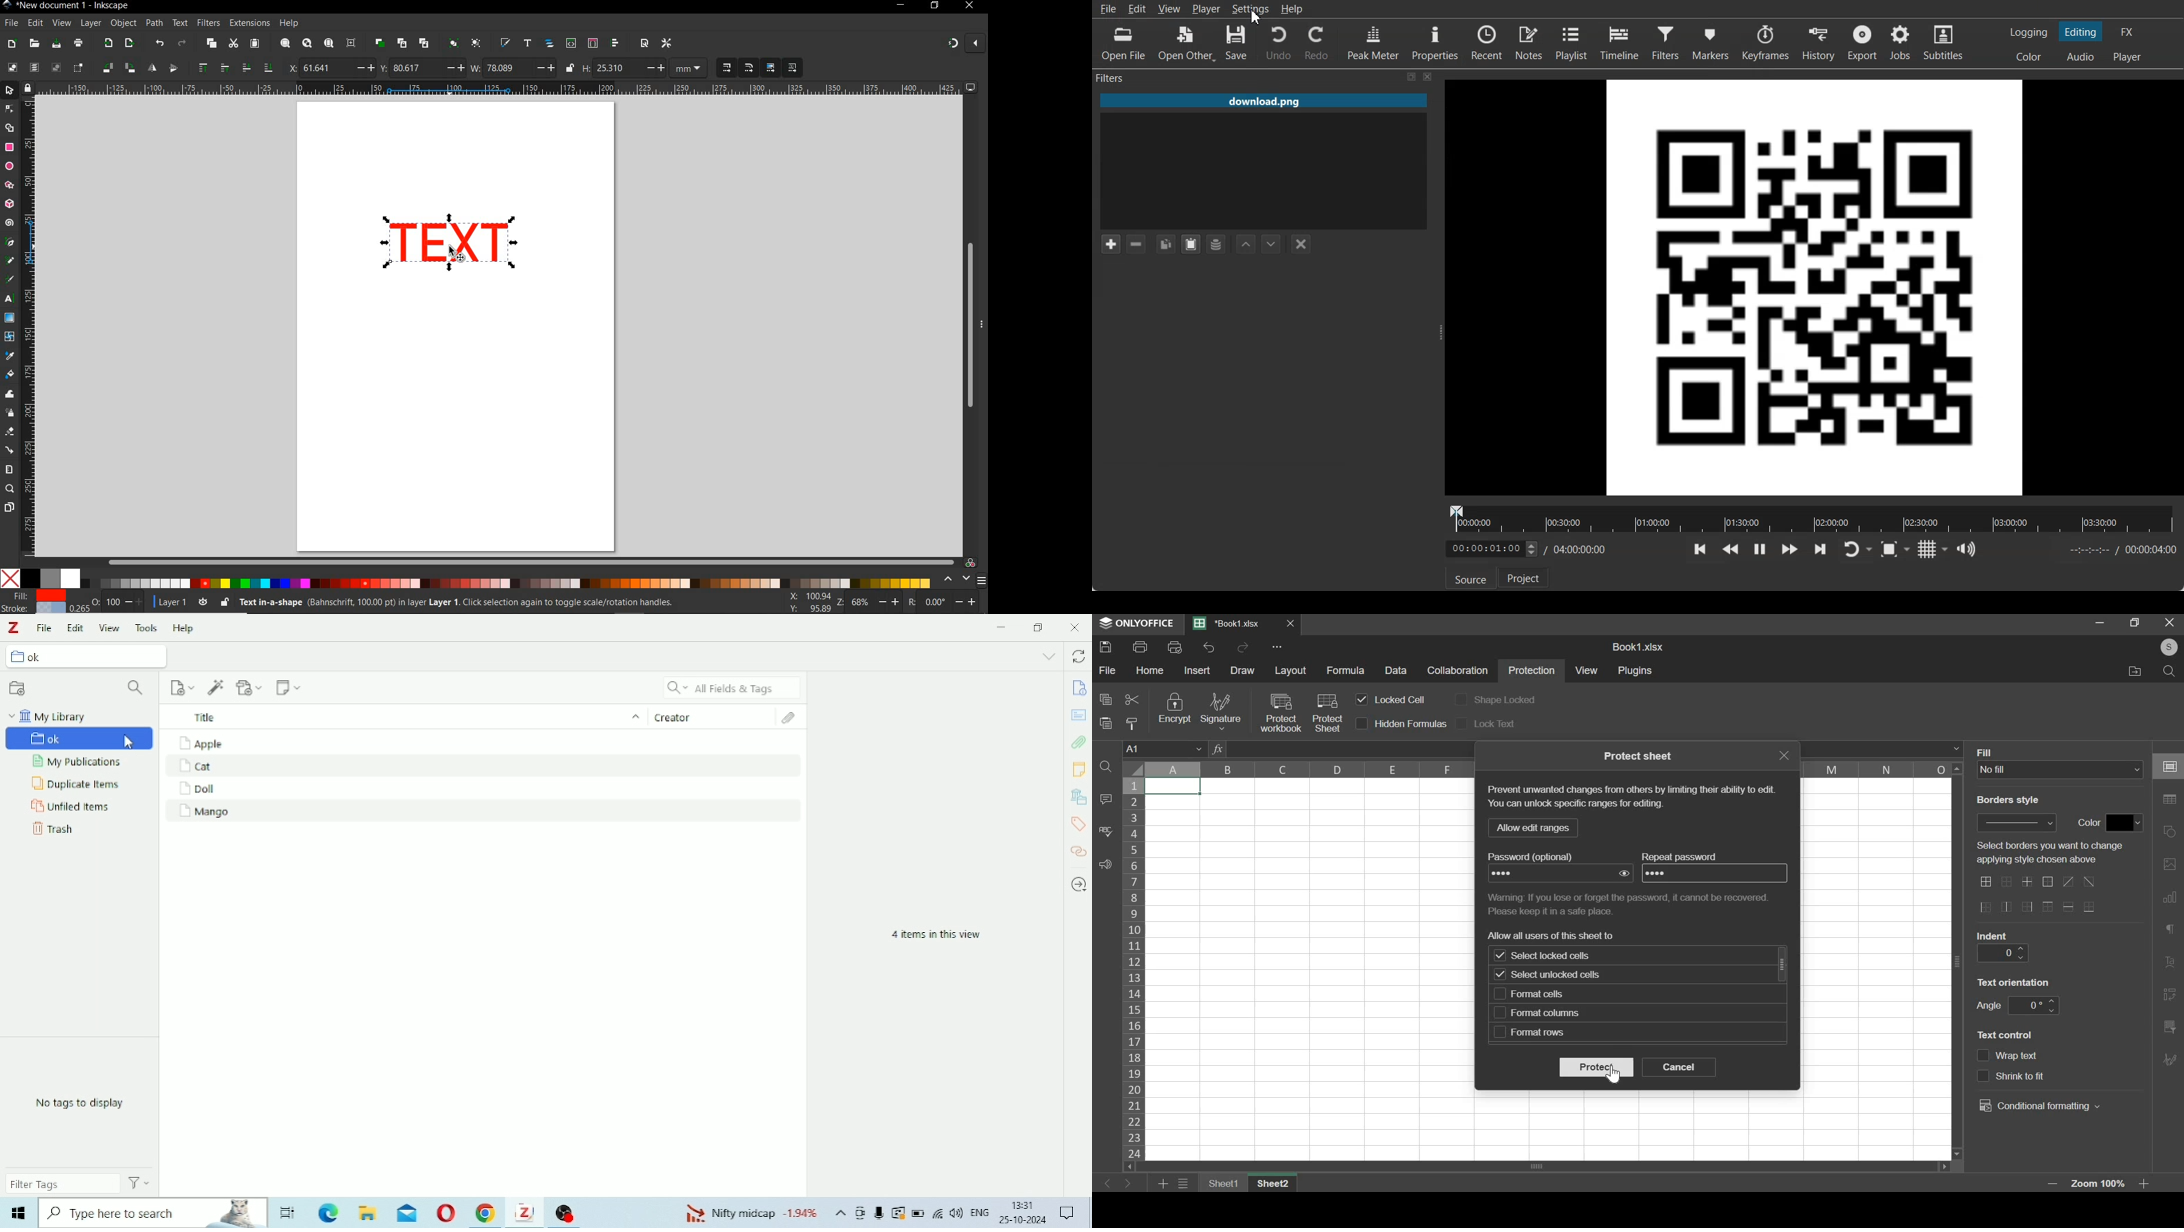  Describe the element at coordinates (181, 24) in the screenshot. I see `text` at that location.